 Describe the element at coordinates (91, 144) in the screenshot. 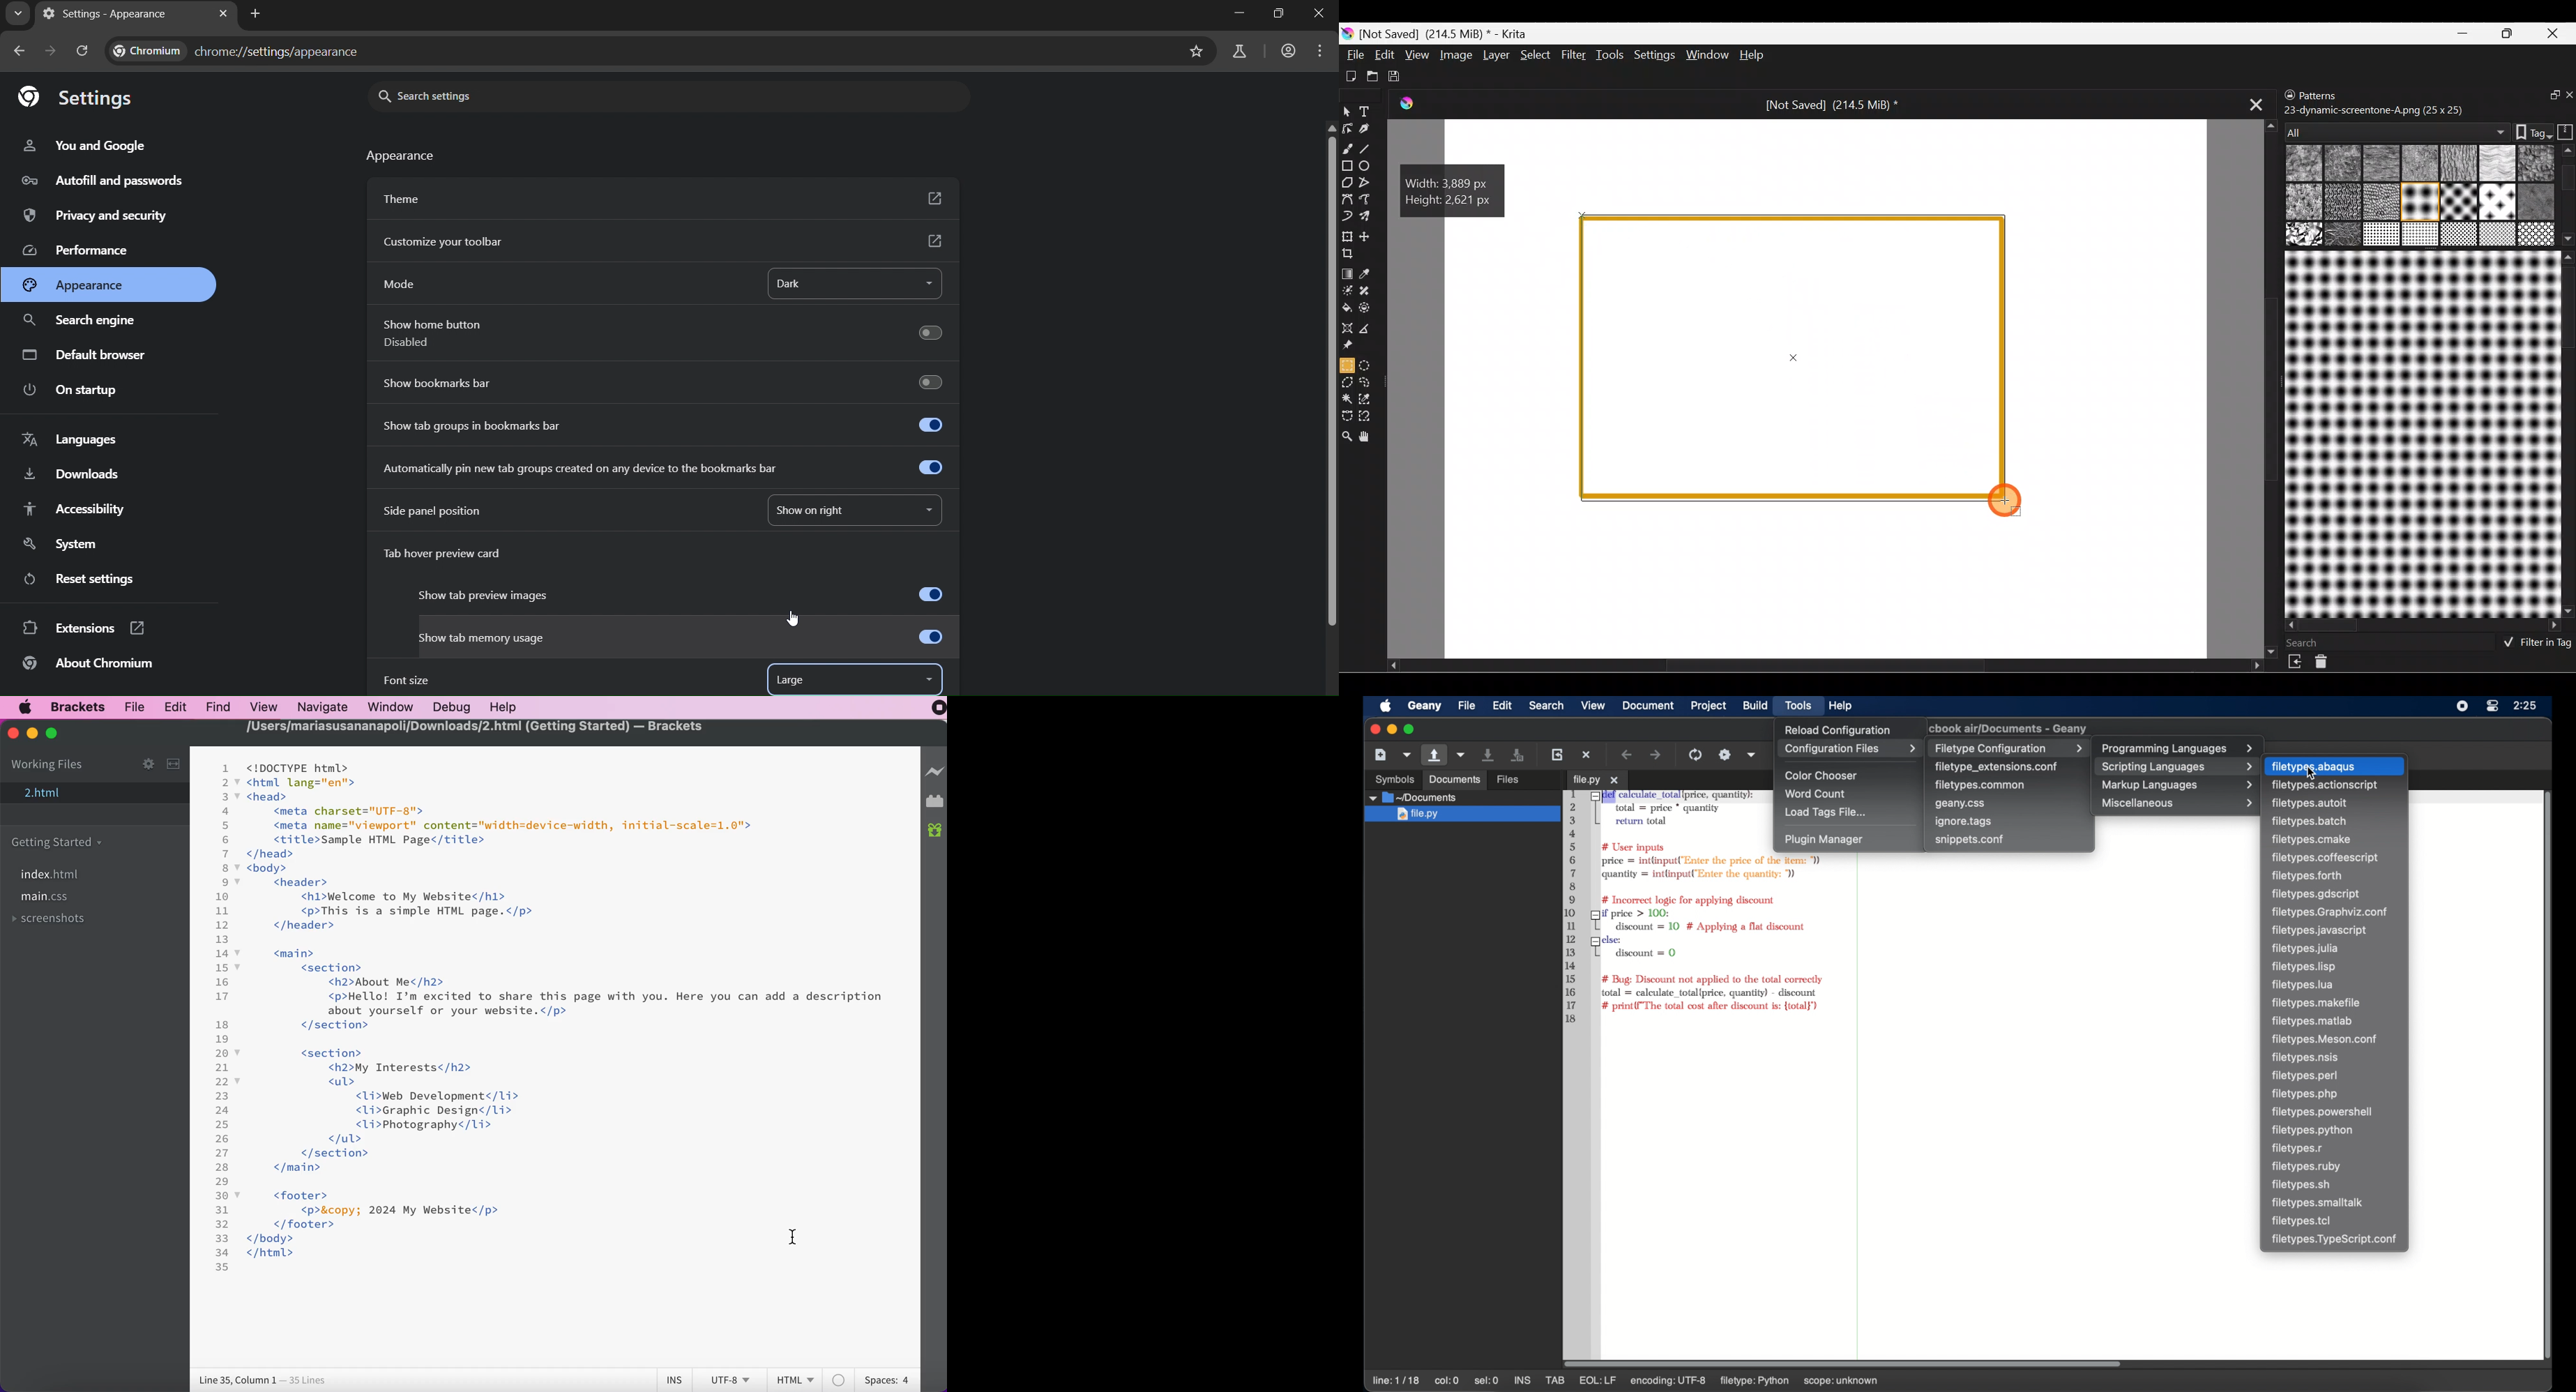

I see `you & google` at that location.